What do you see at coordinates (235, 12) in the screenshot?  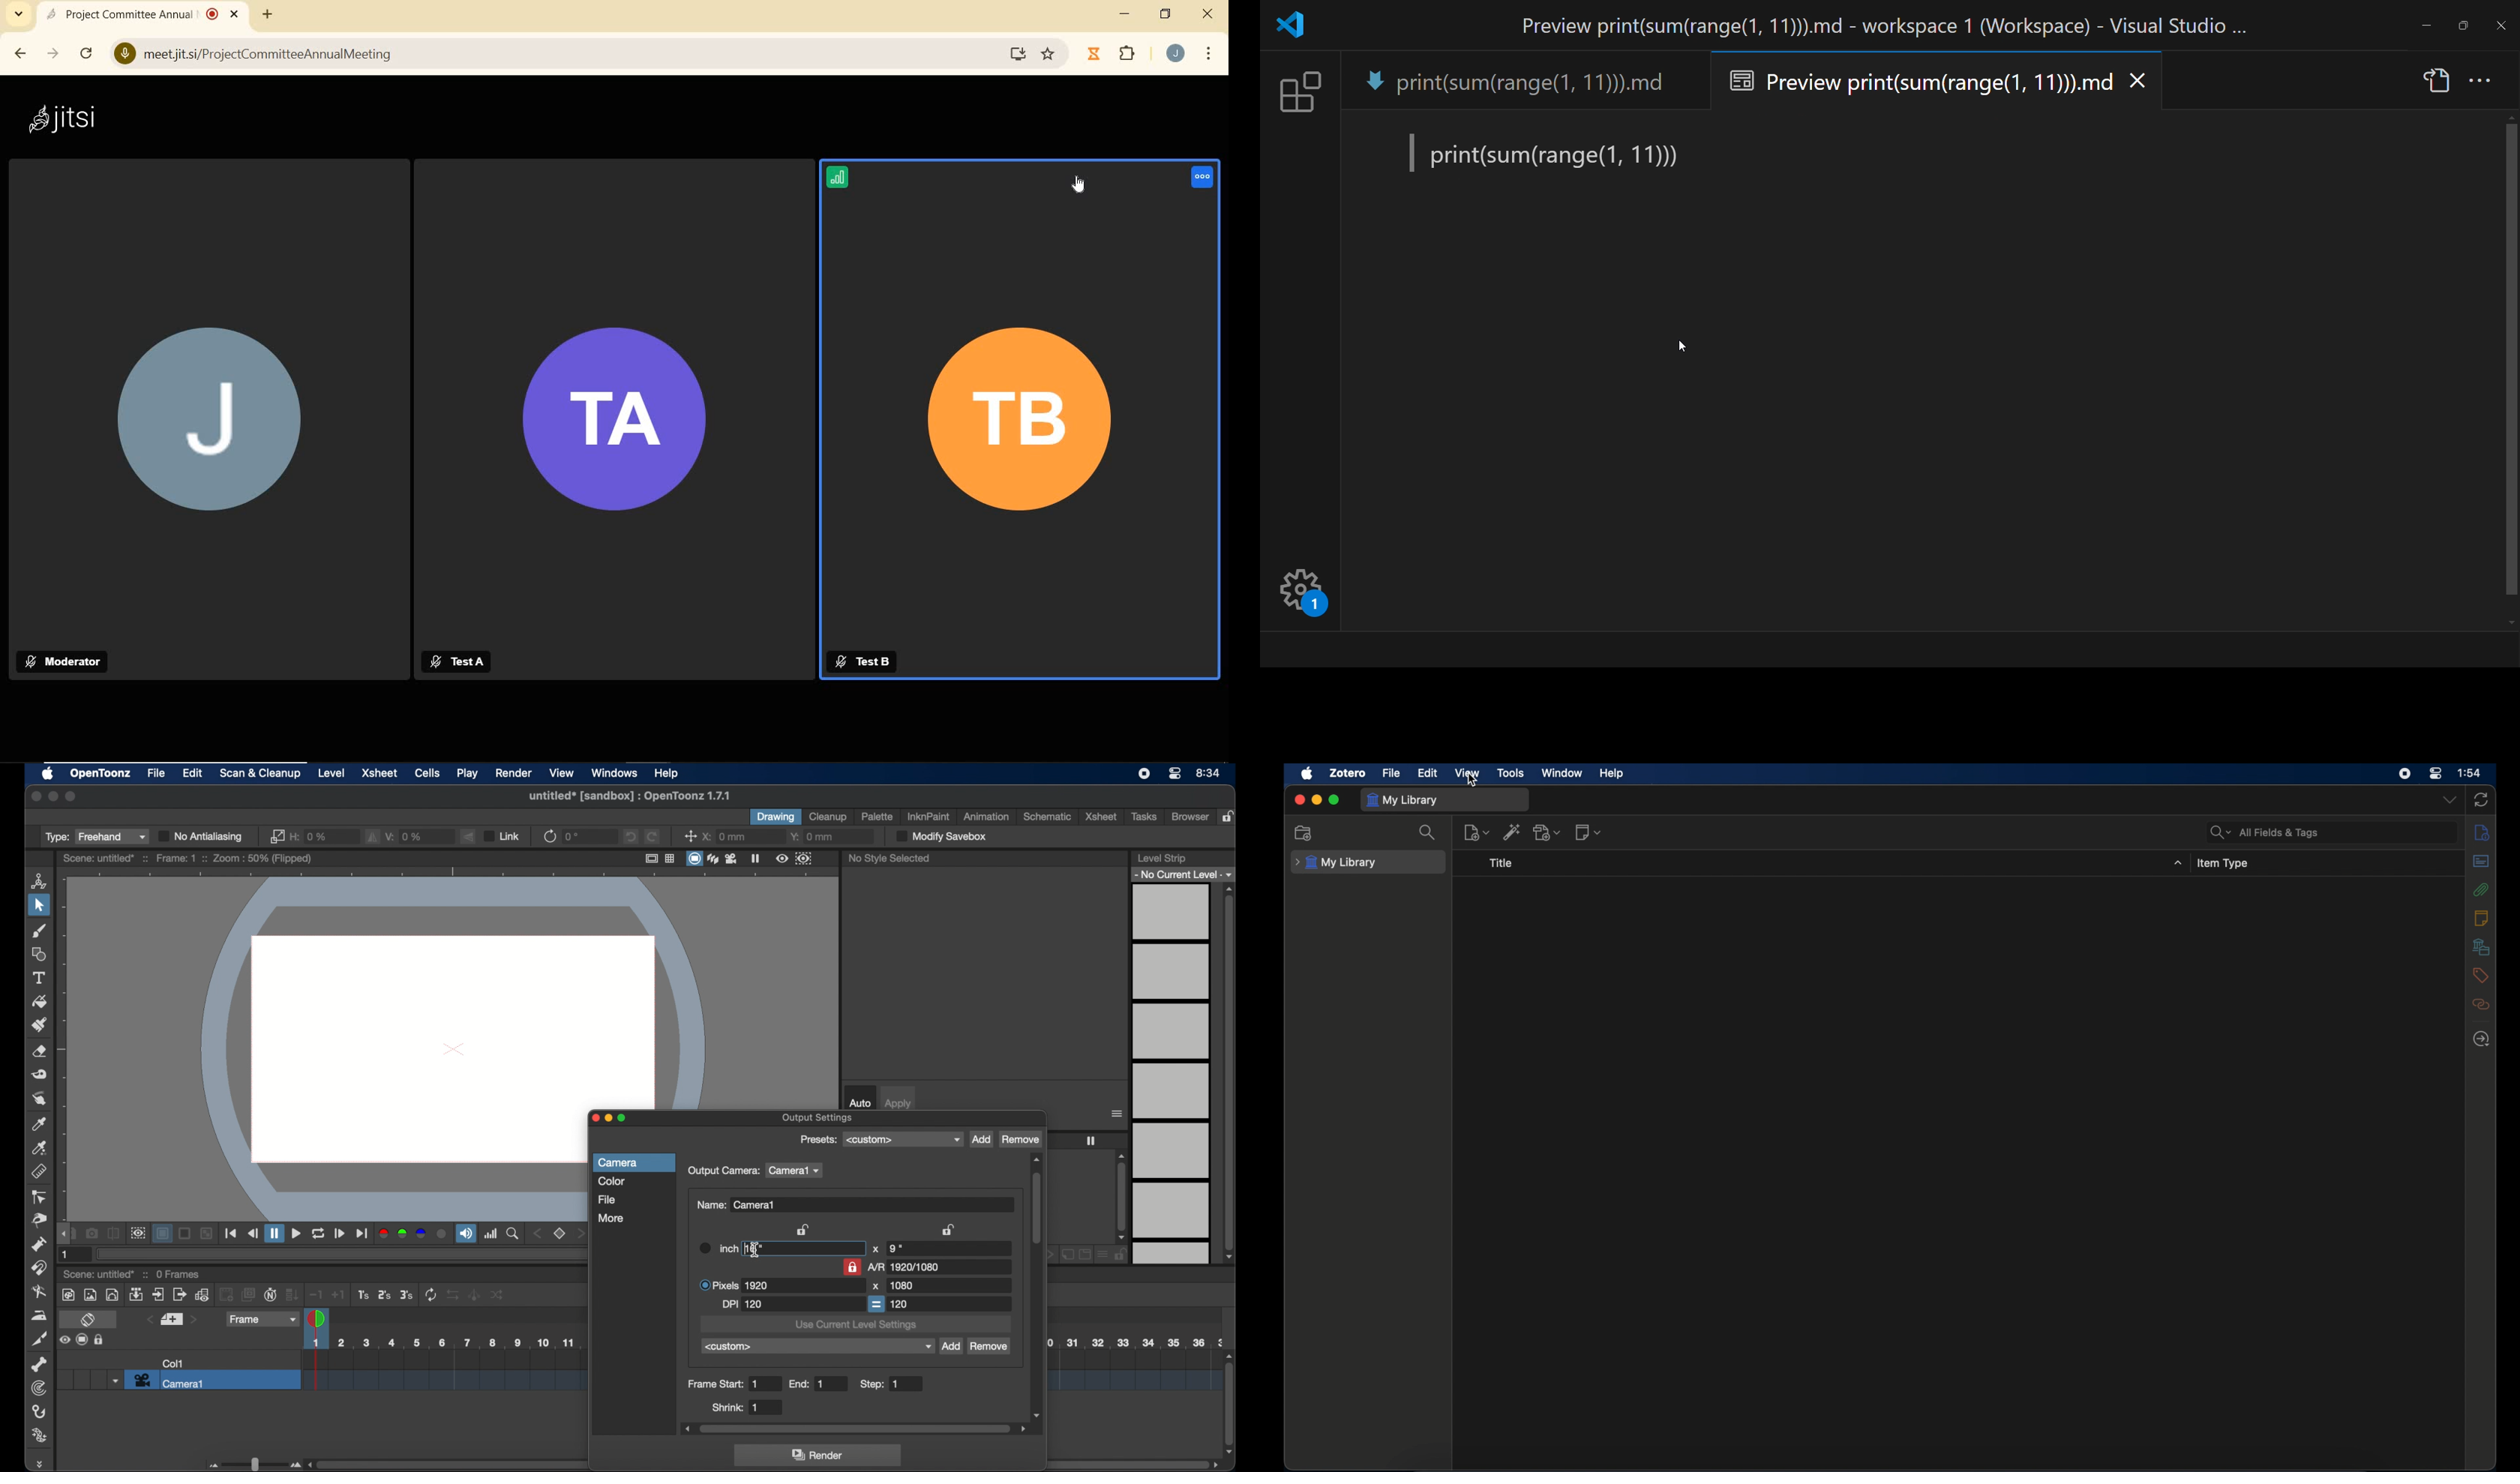 I see `CLOSE` at bounding box center [235, 12].